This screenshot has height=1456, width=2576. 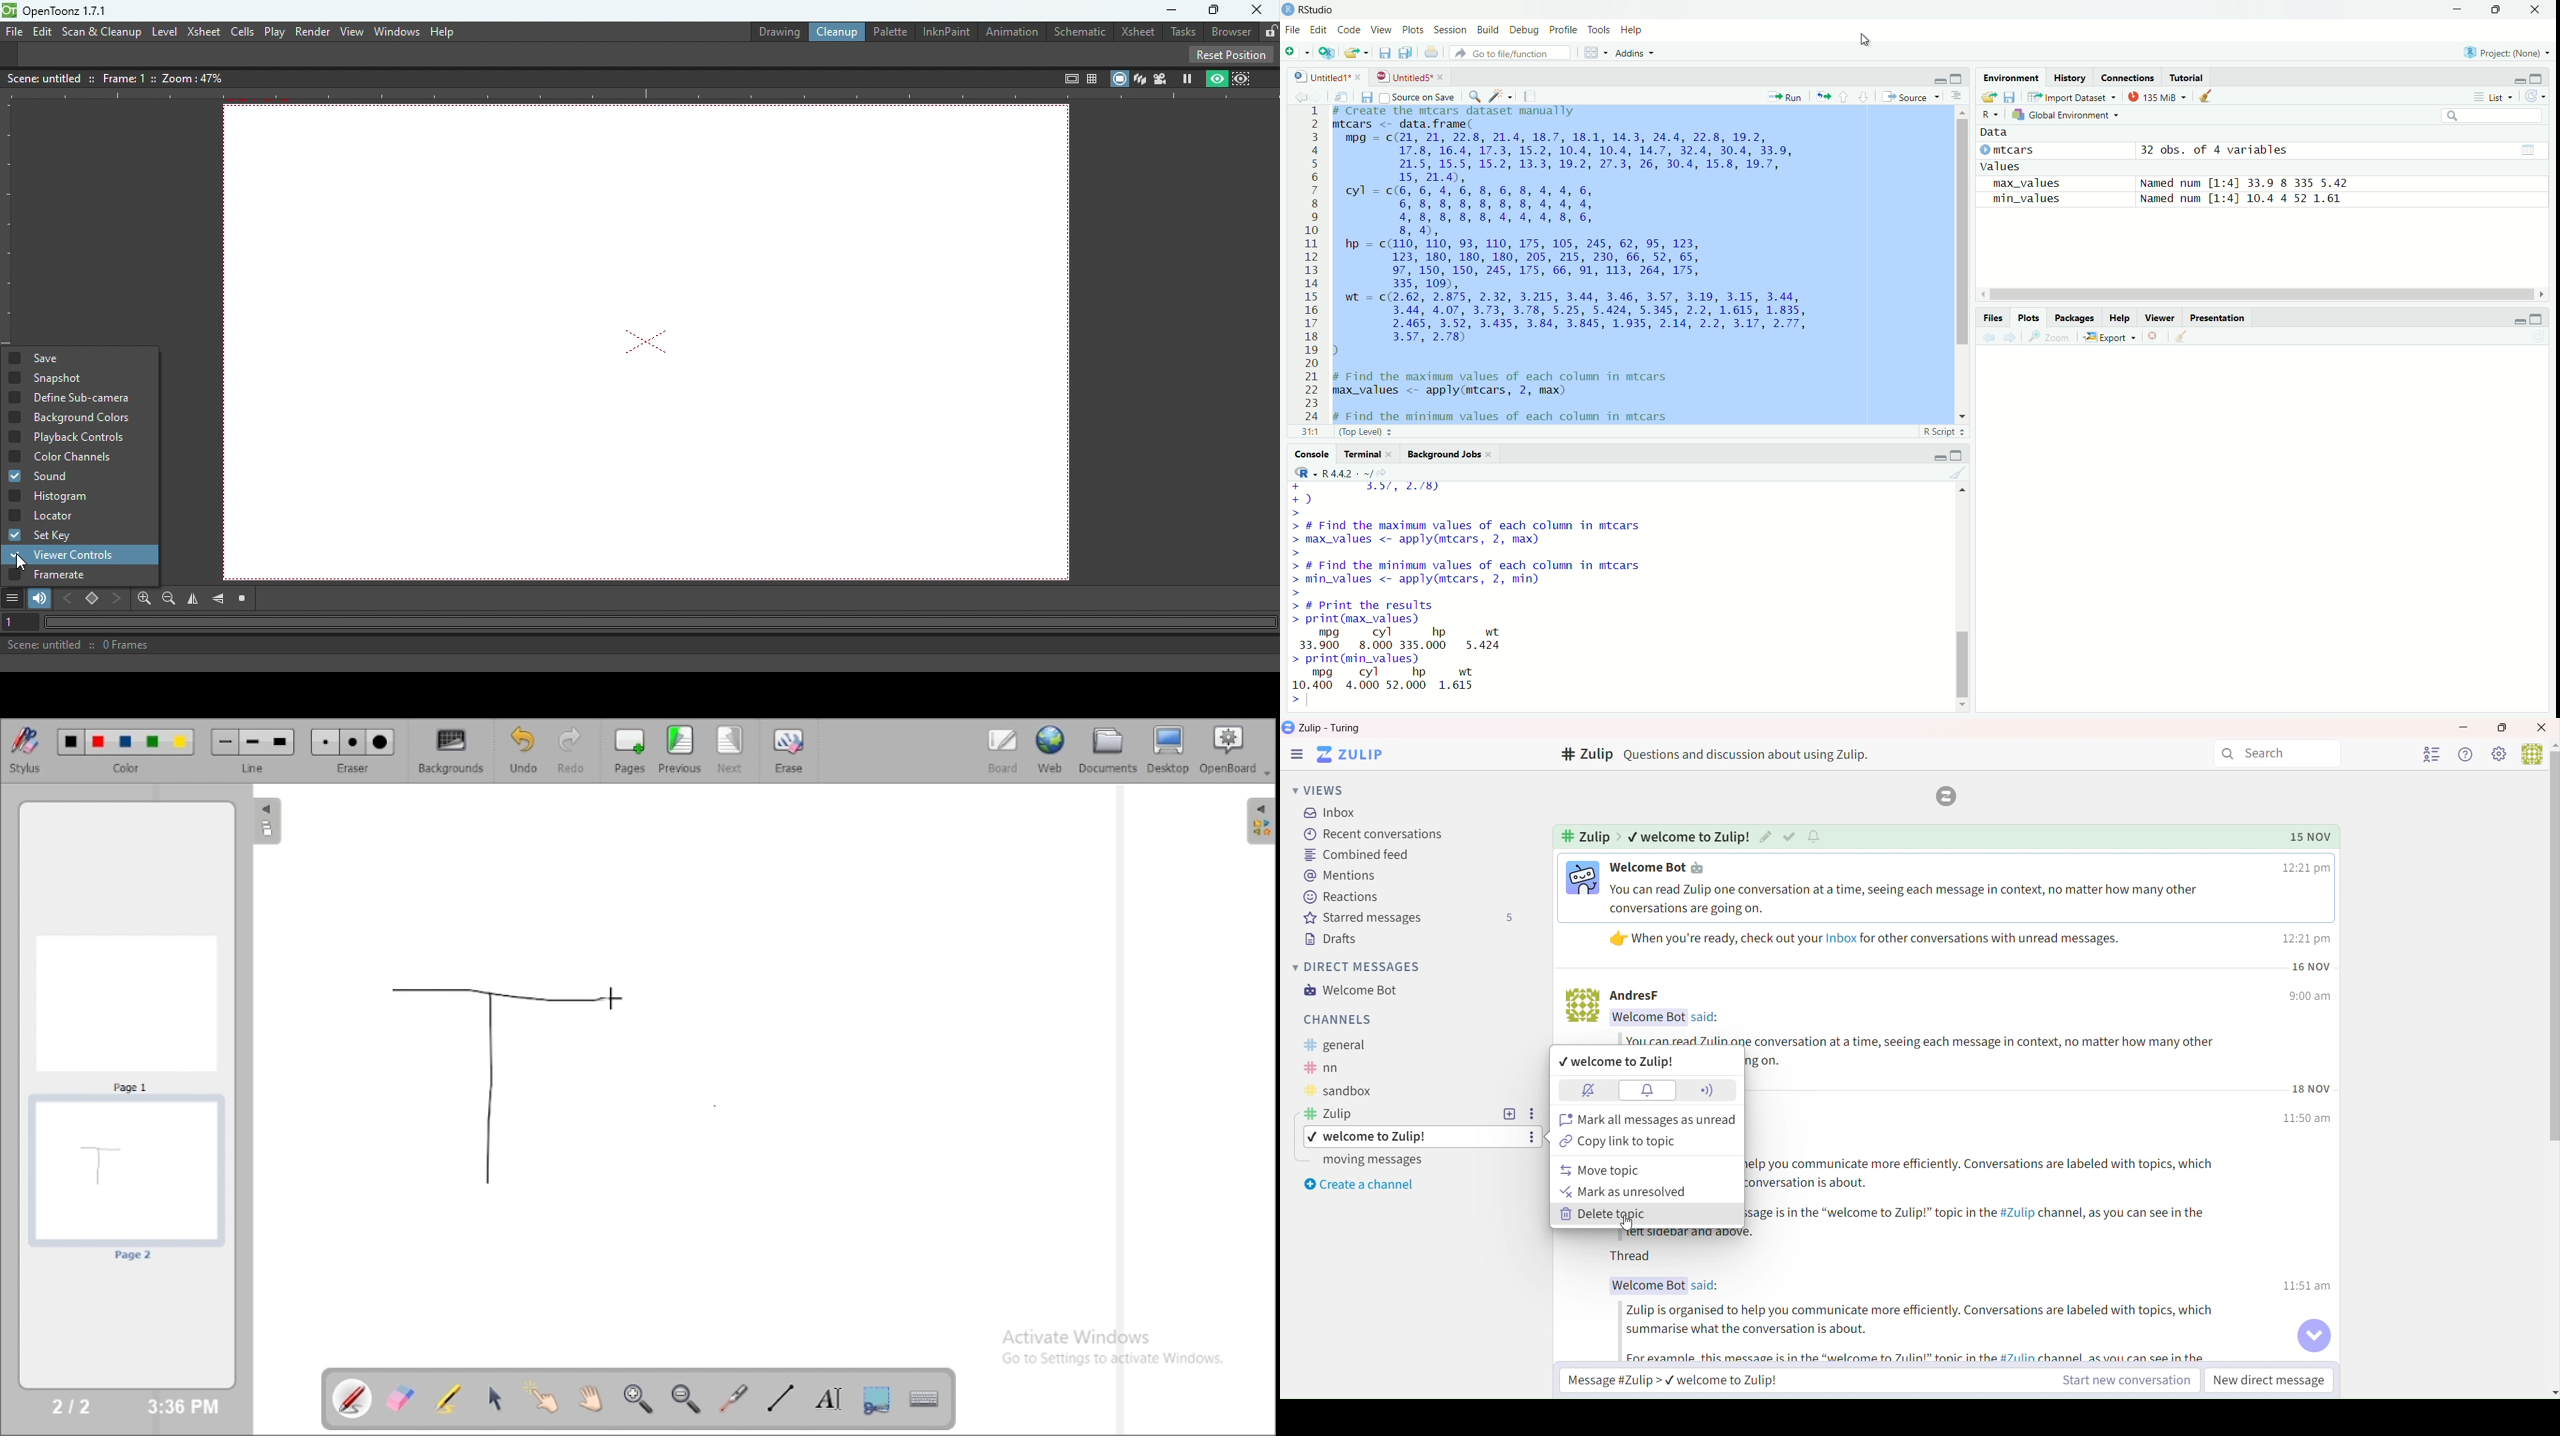 What do you see at coordinates (1327, 75) in the screenshot?
I see `) | Untitled1*` at bounding box center [1327, 75].